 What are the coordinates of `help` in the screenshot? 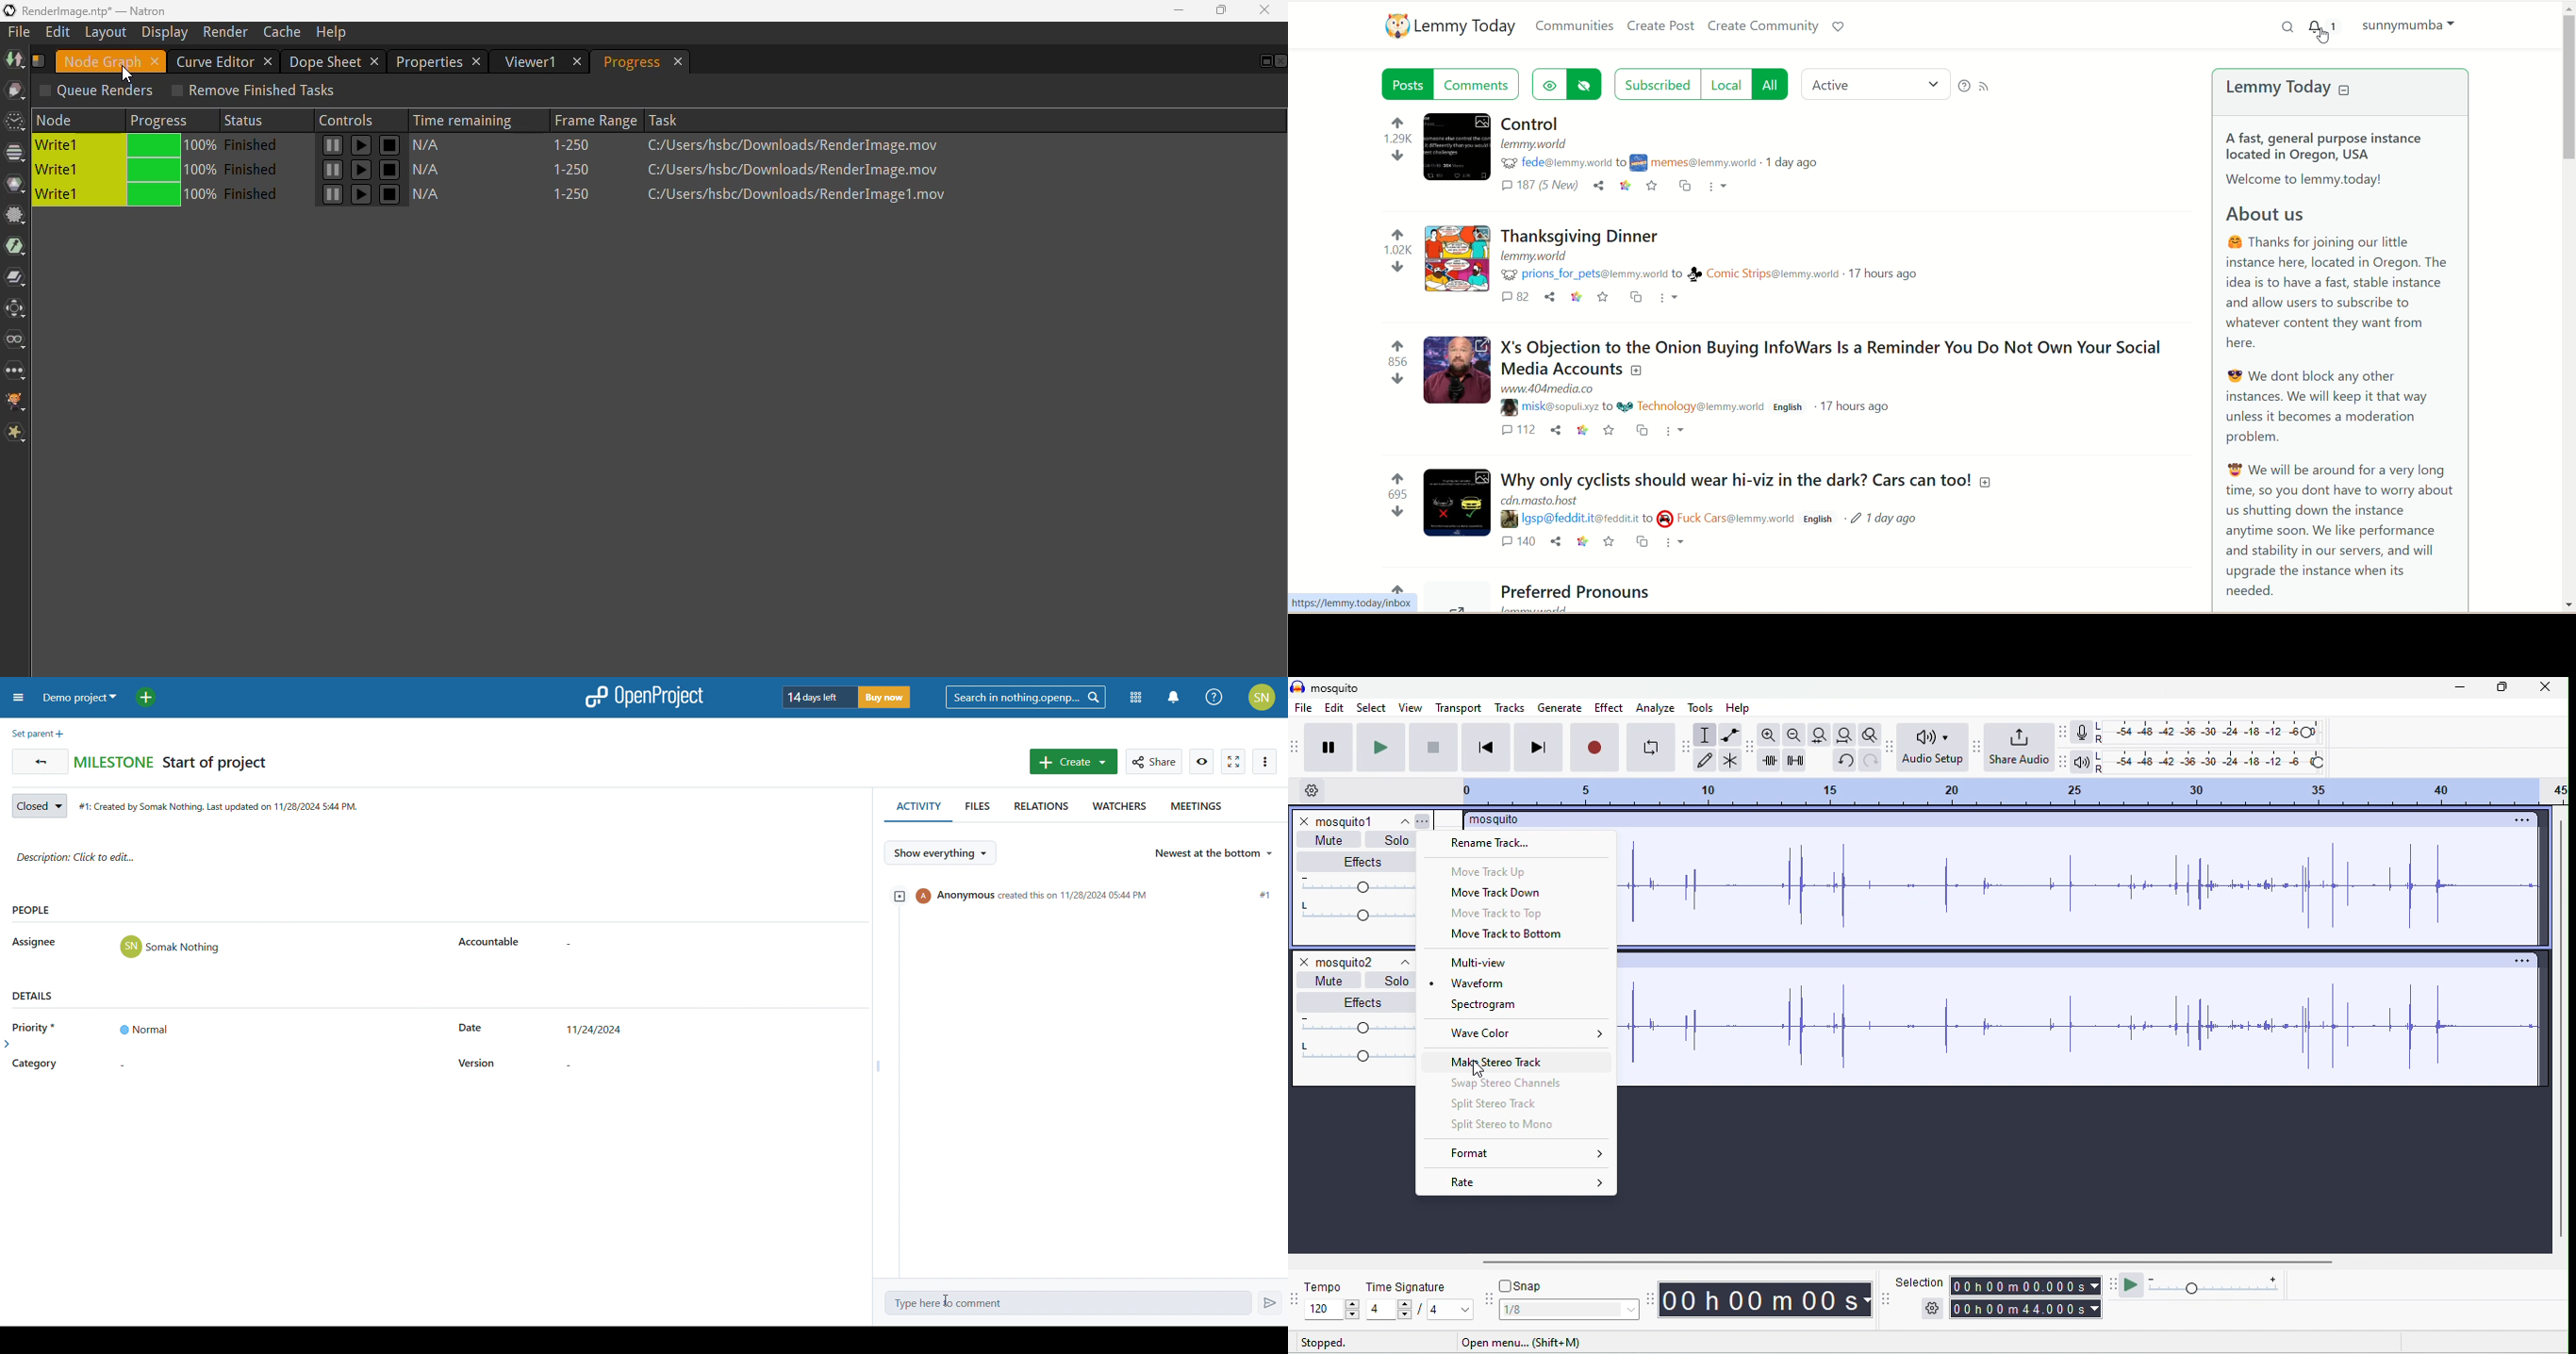 It's located at (1214, 697).